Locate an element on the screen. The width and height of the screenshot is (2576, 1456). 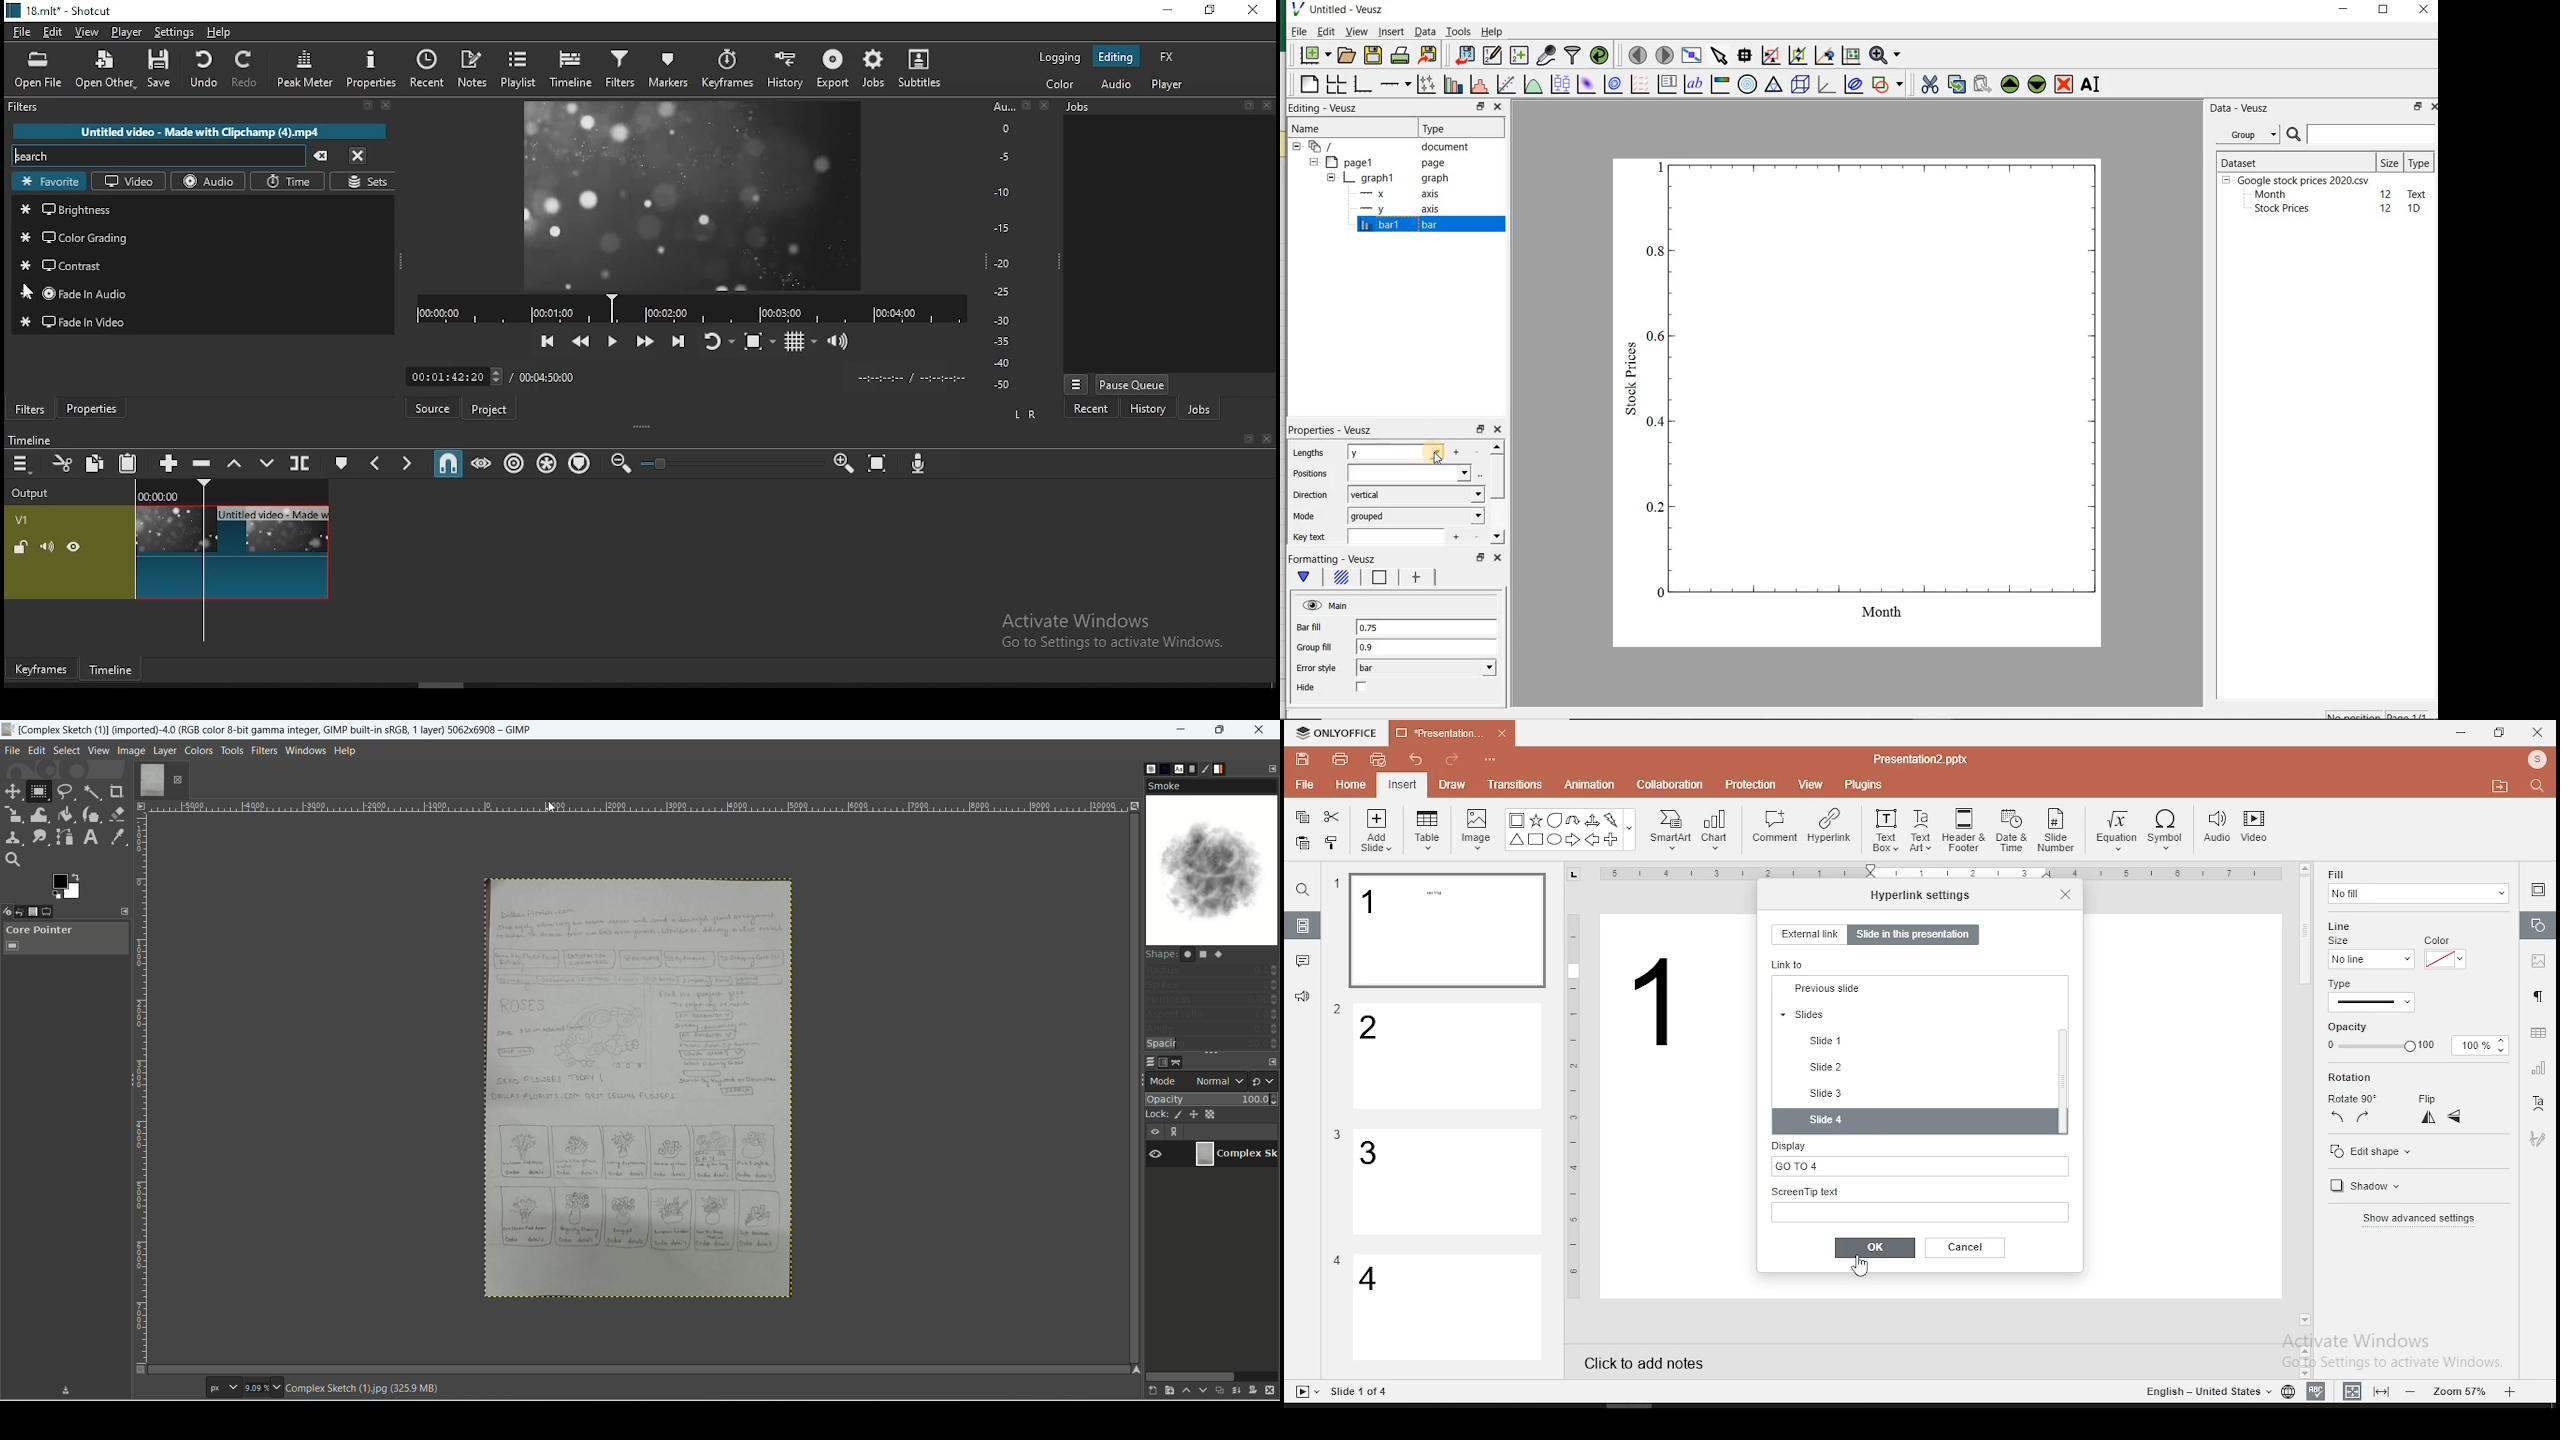
brushes is located at coordinates (1147, 769).